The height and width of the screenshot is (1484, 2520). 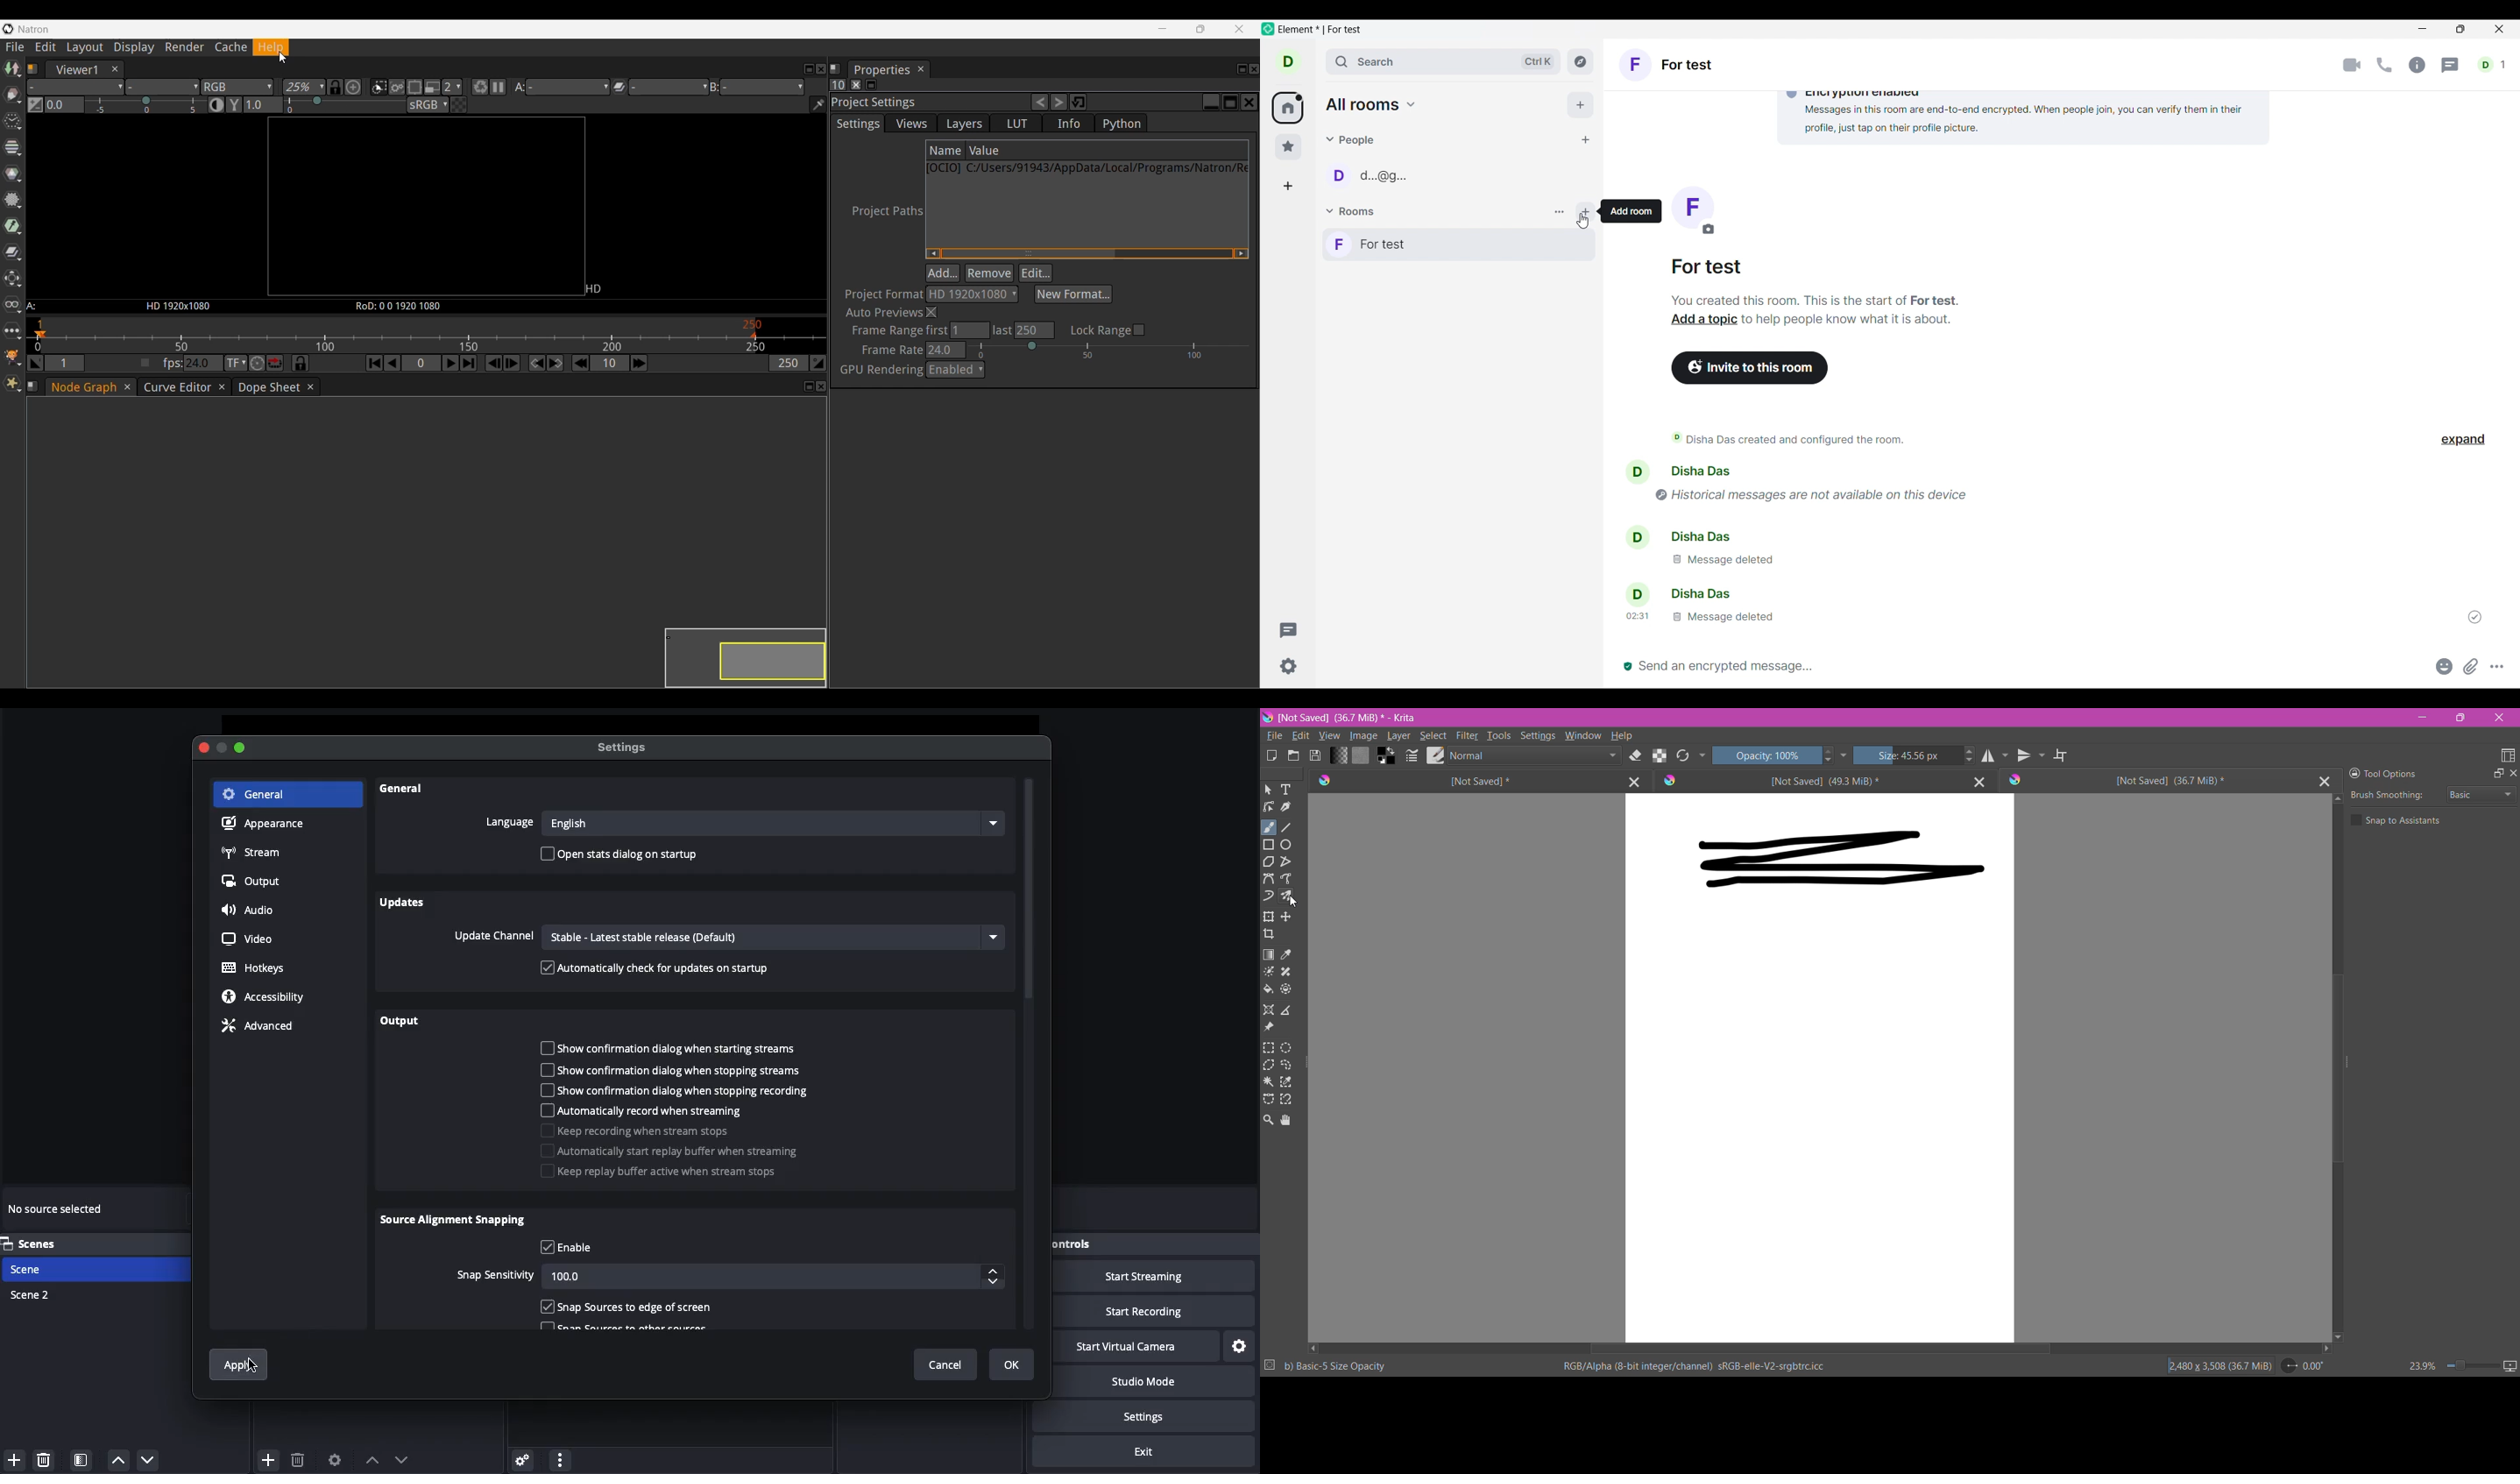 What do you see at coordinates (1637, 617) in the screenshot?
I see `02:31` at bounding box center [1637, 617].